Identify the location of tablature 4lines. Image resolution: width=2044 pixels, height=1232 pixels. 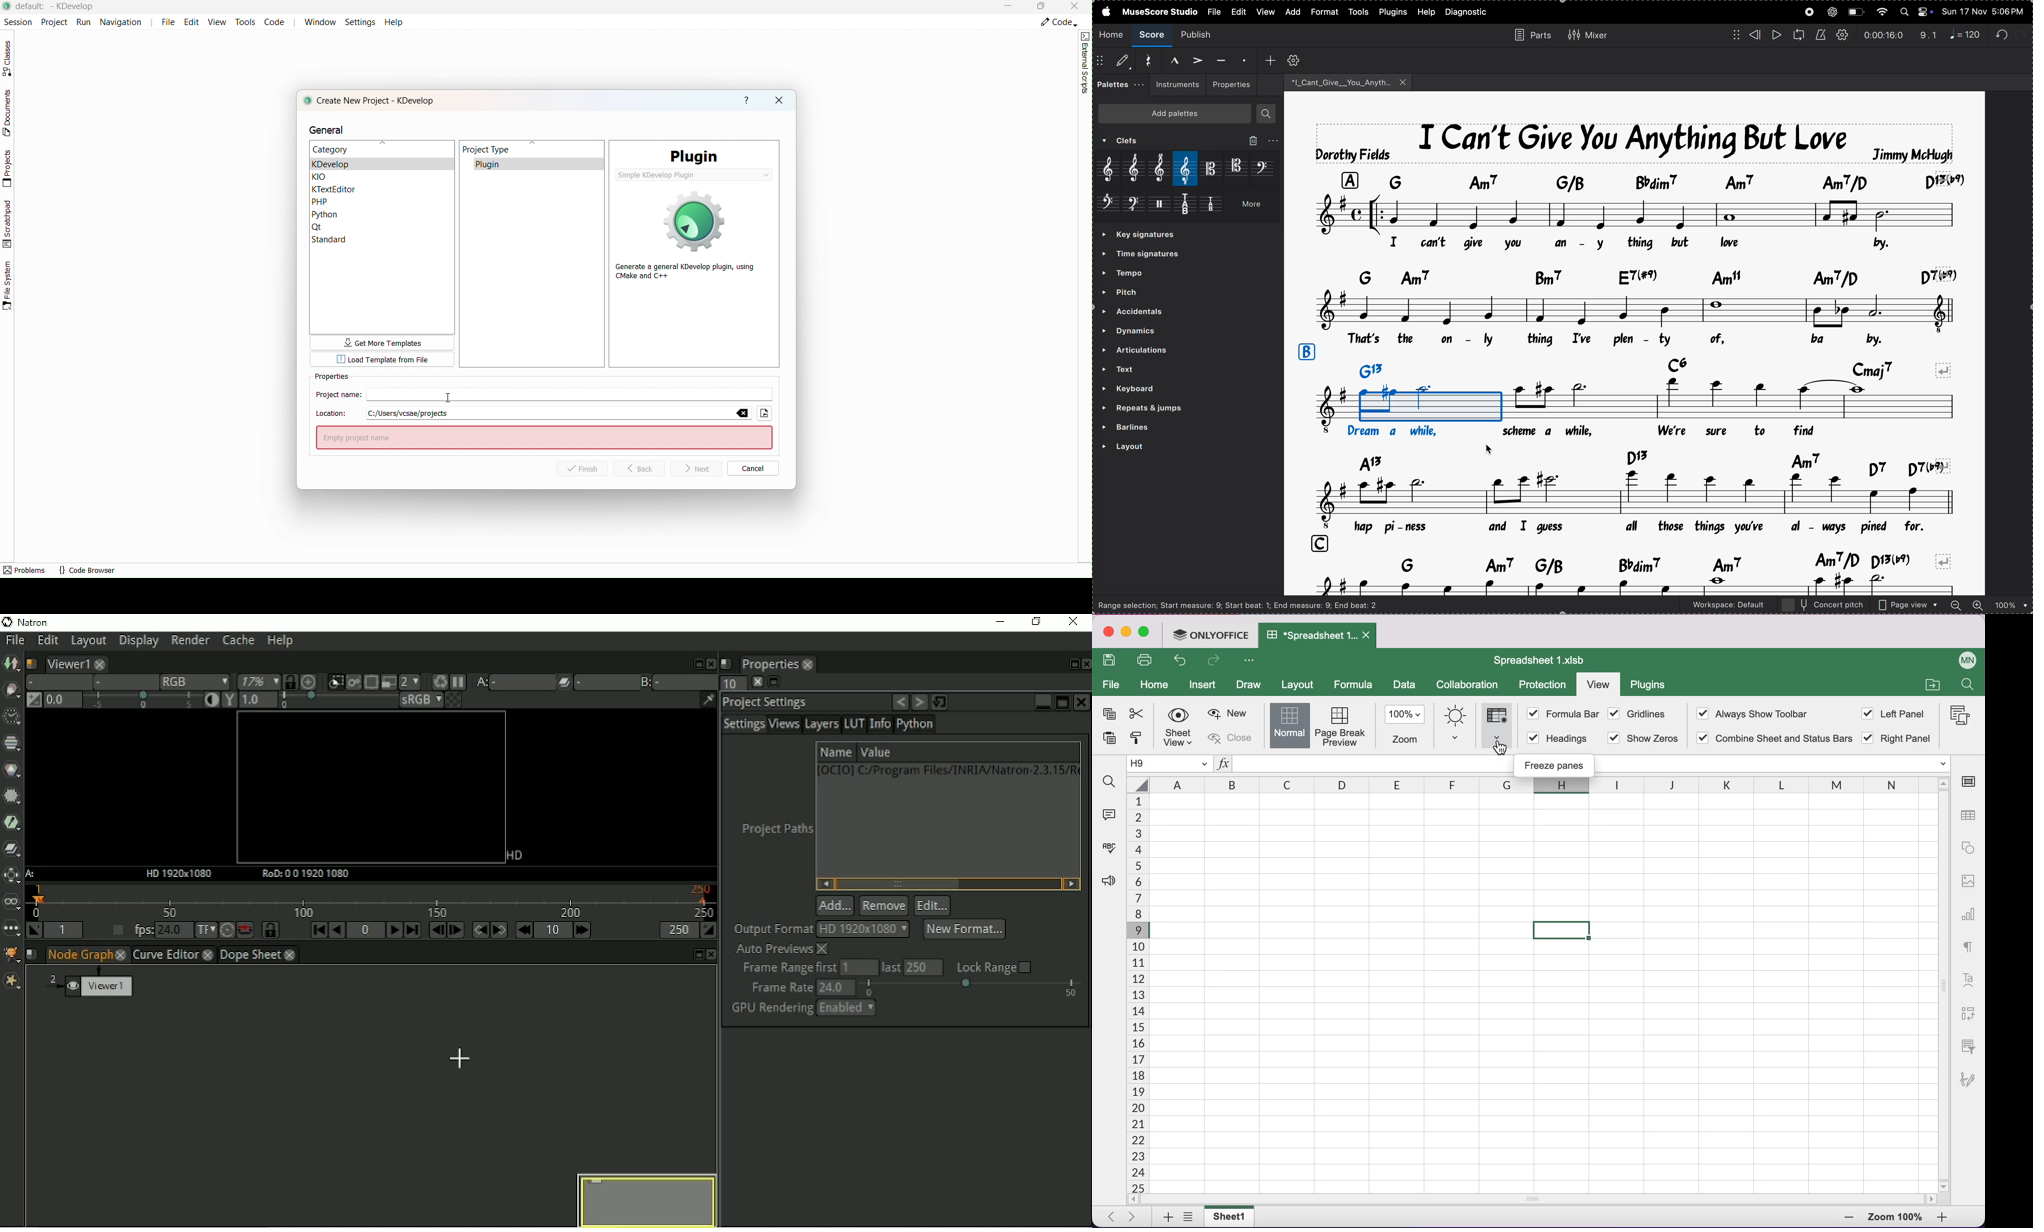
(1214, 206).